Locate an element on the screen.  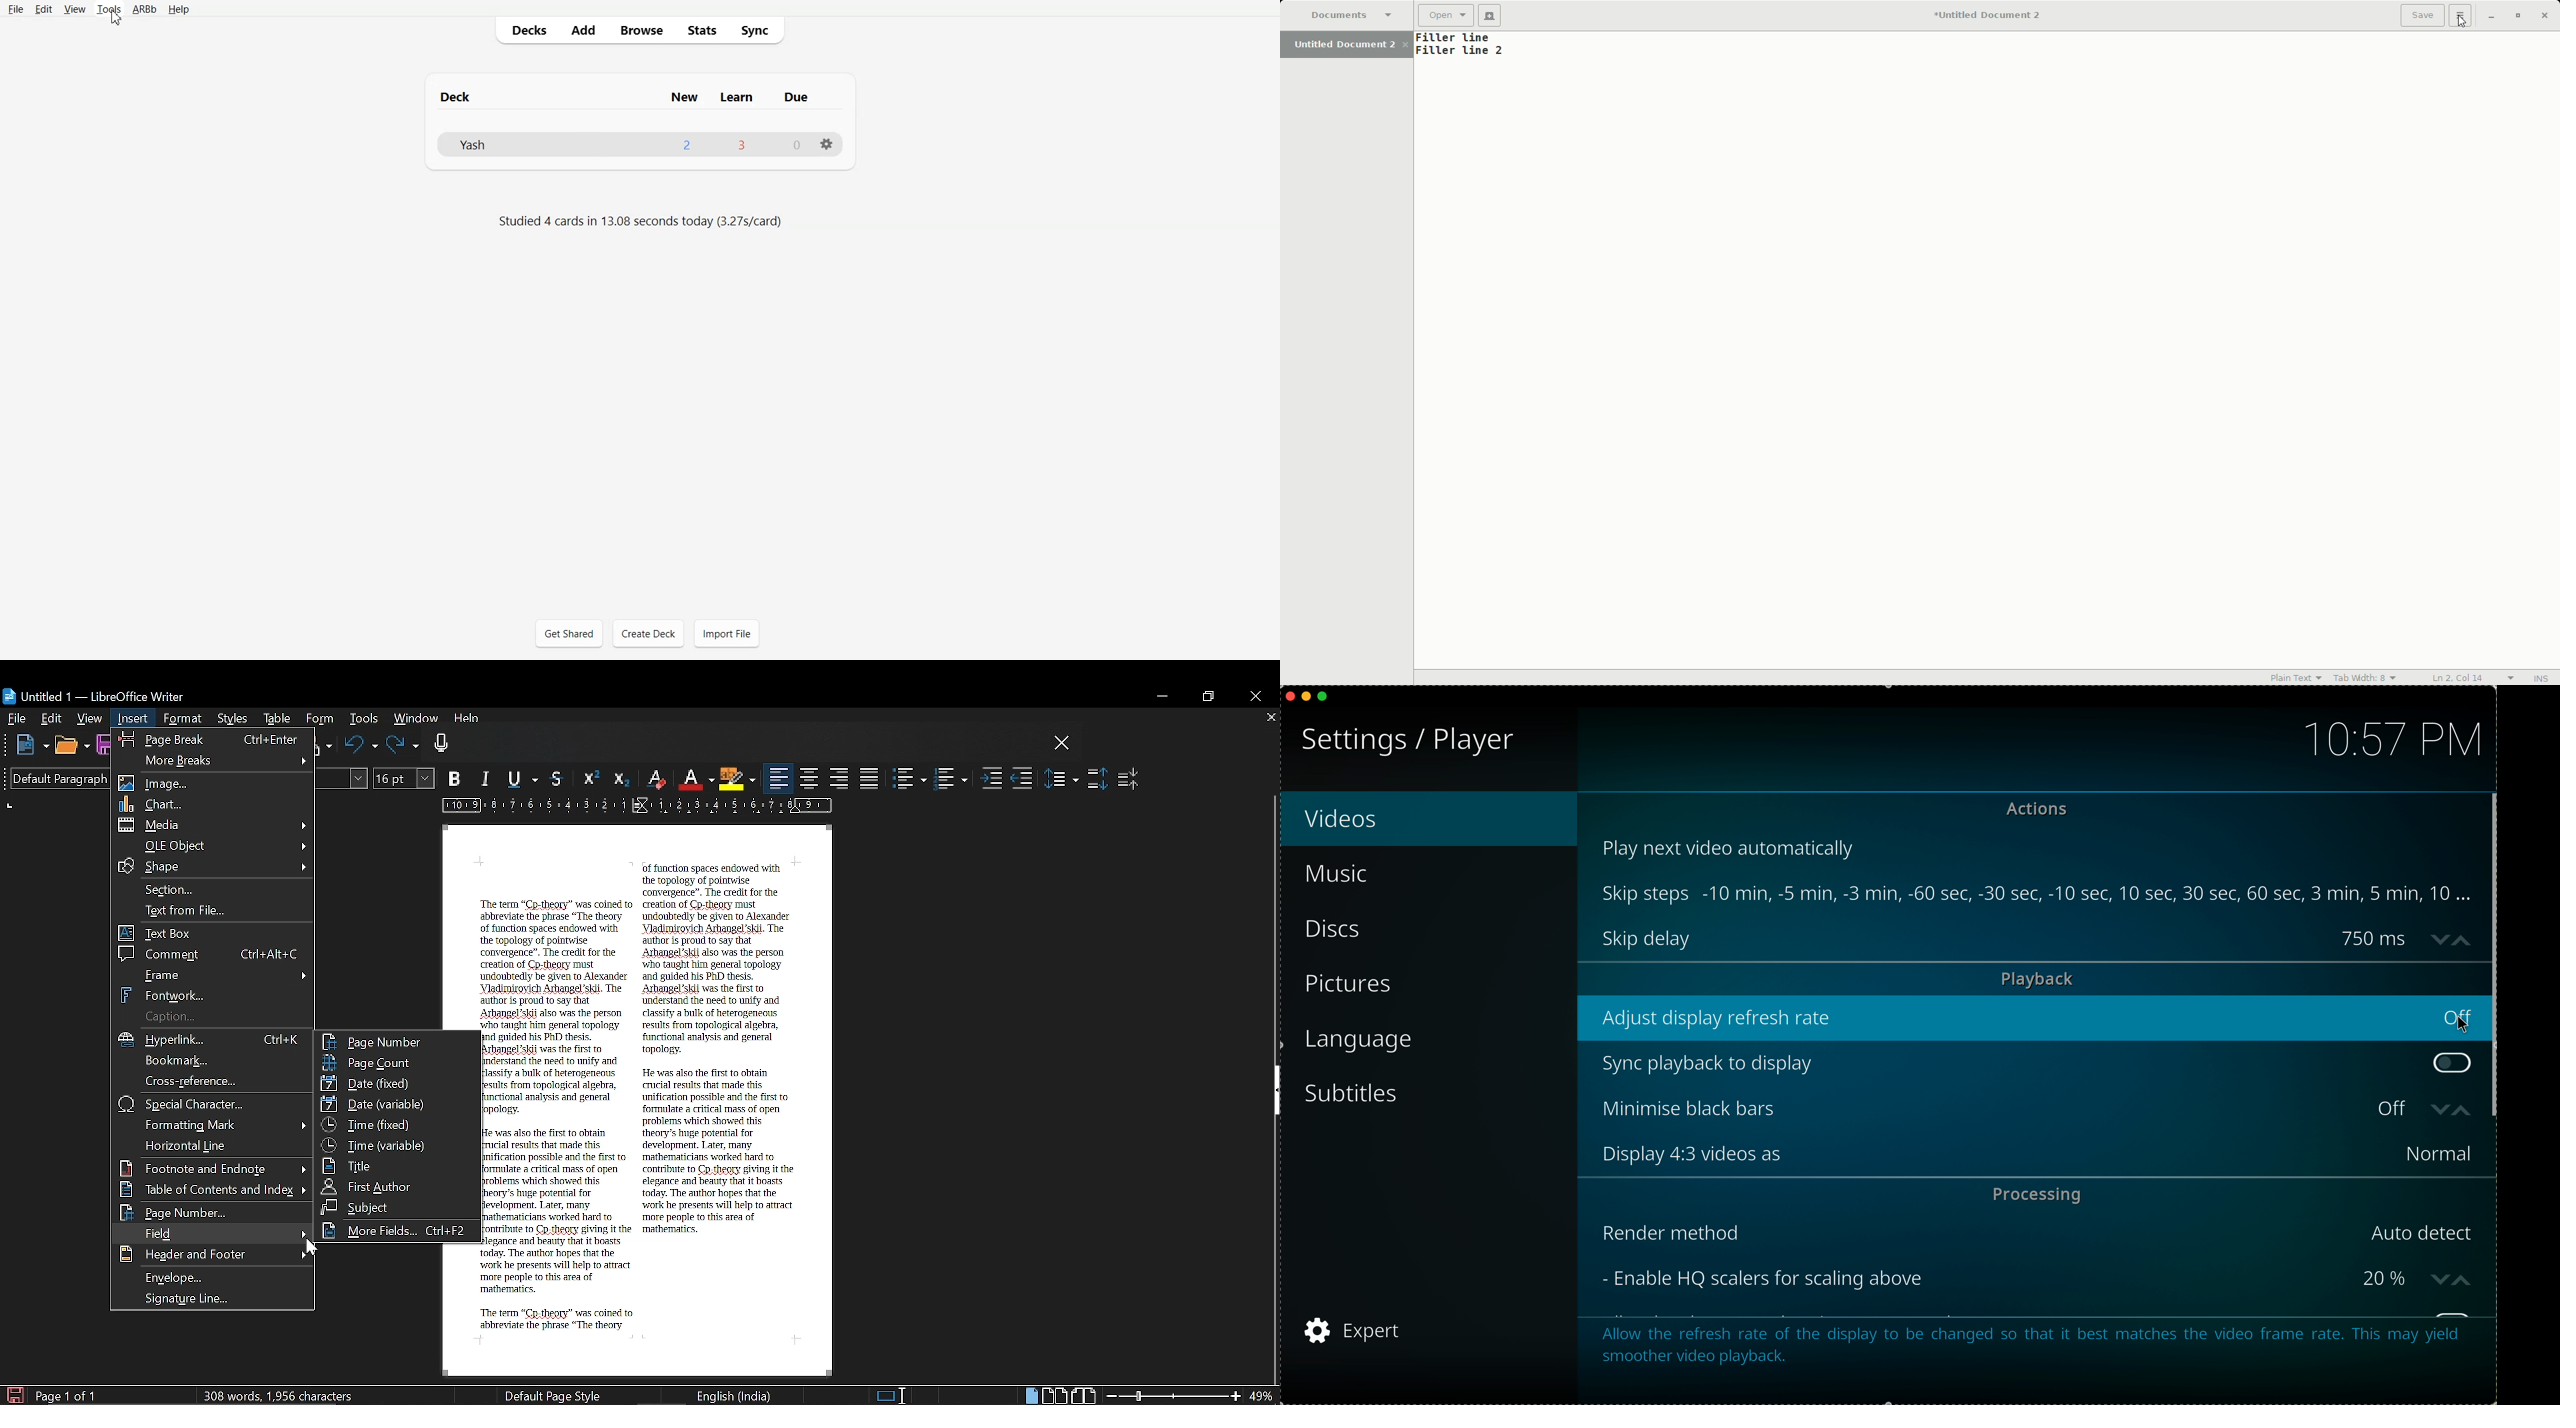
Untitled Document 2 is located at coordinates (1981, 17).